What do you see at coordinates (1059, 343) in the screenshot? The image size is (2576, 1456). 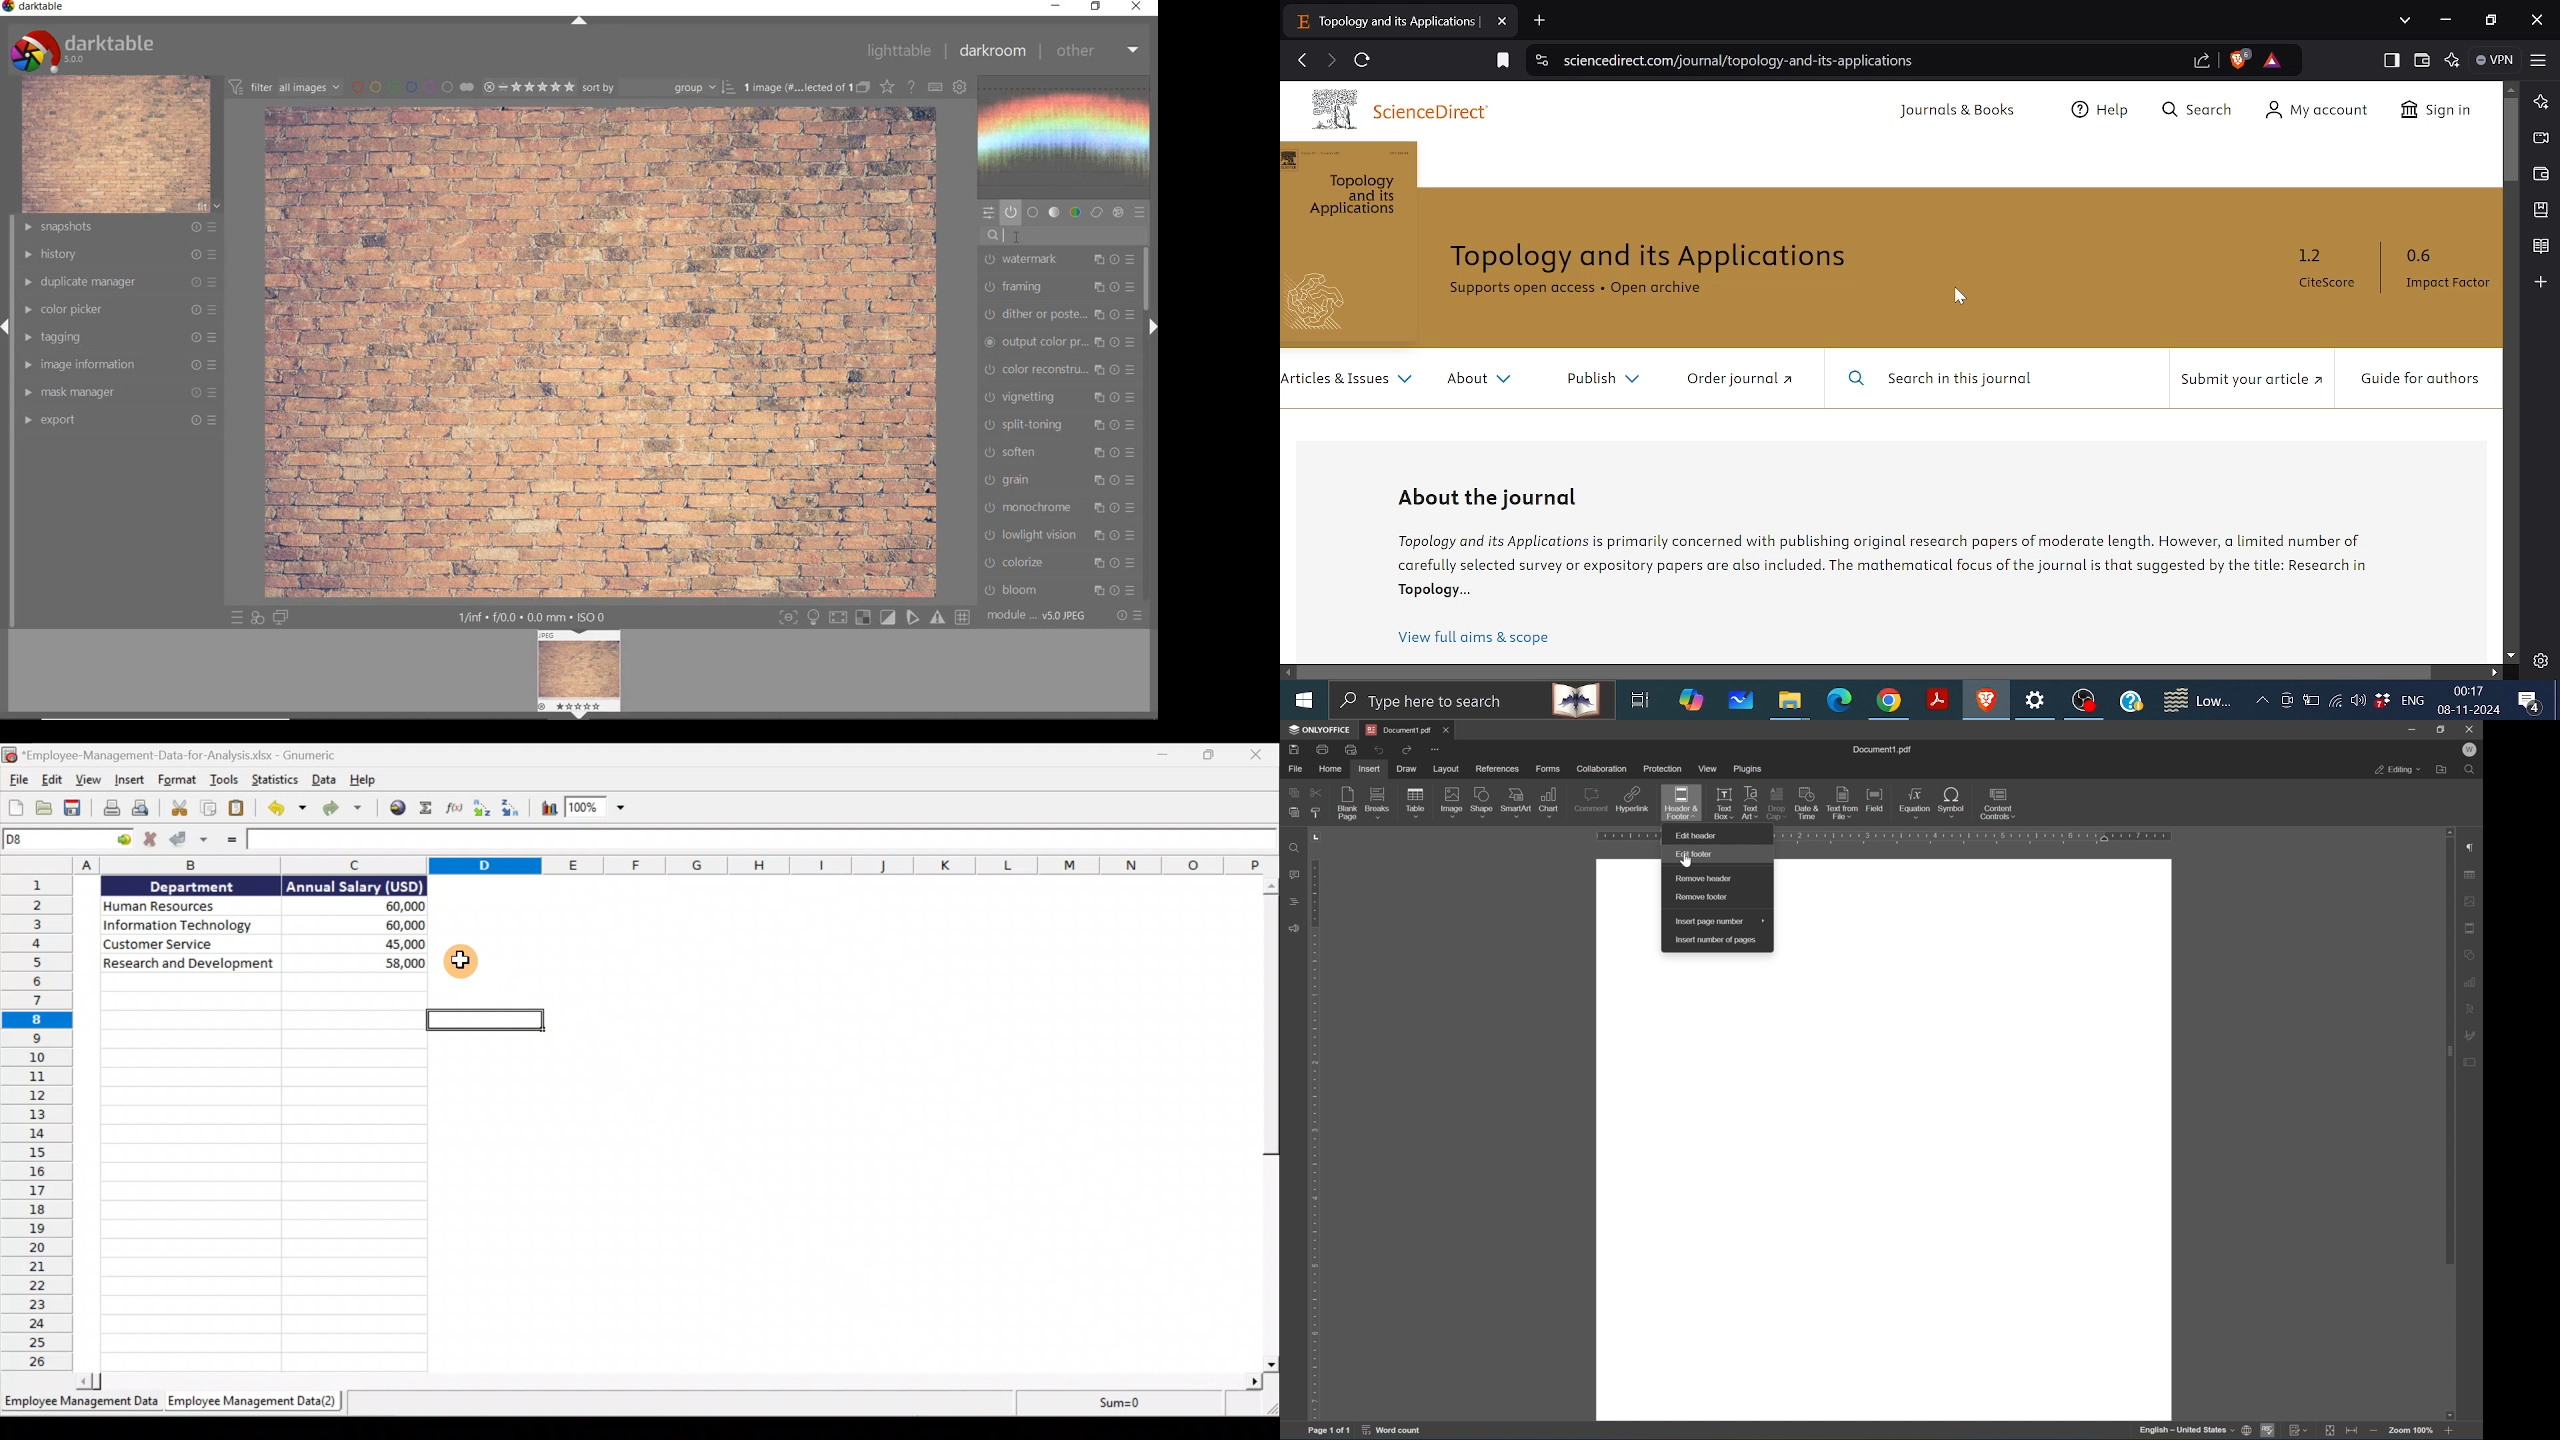 I see `output color preset` at bounding box center [1059, 343].